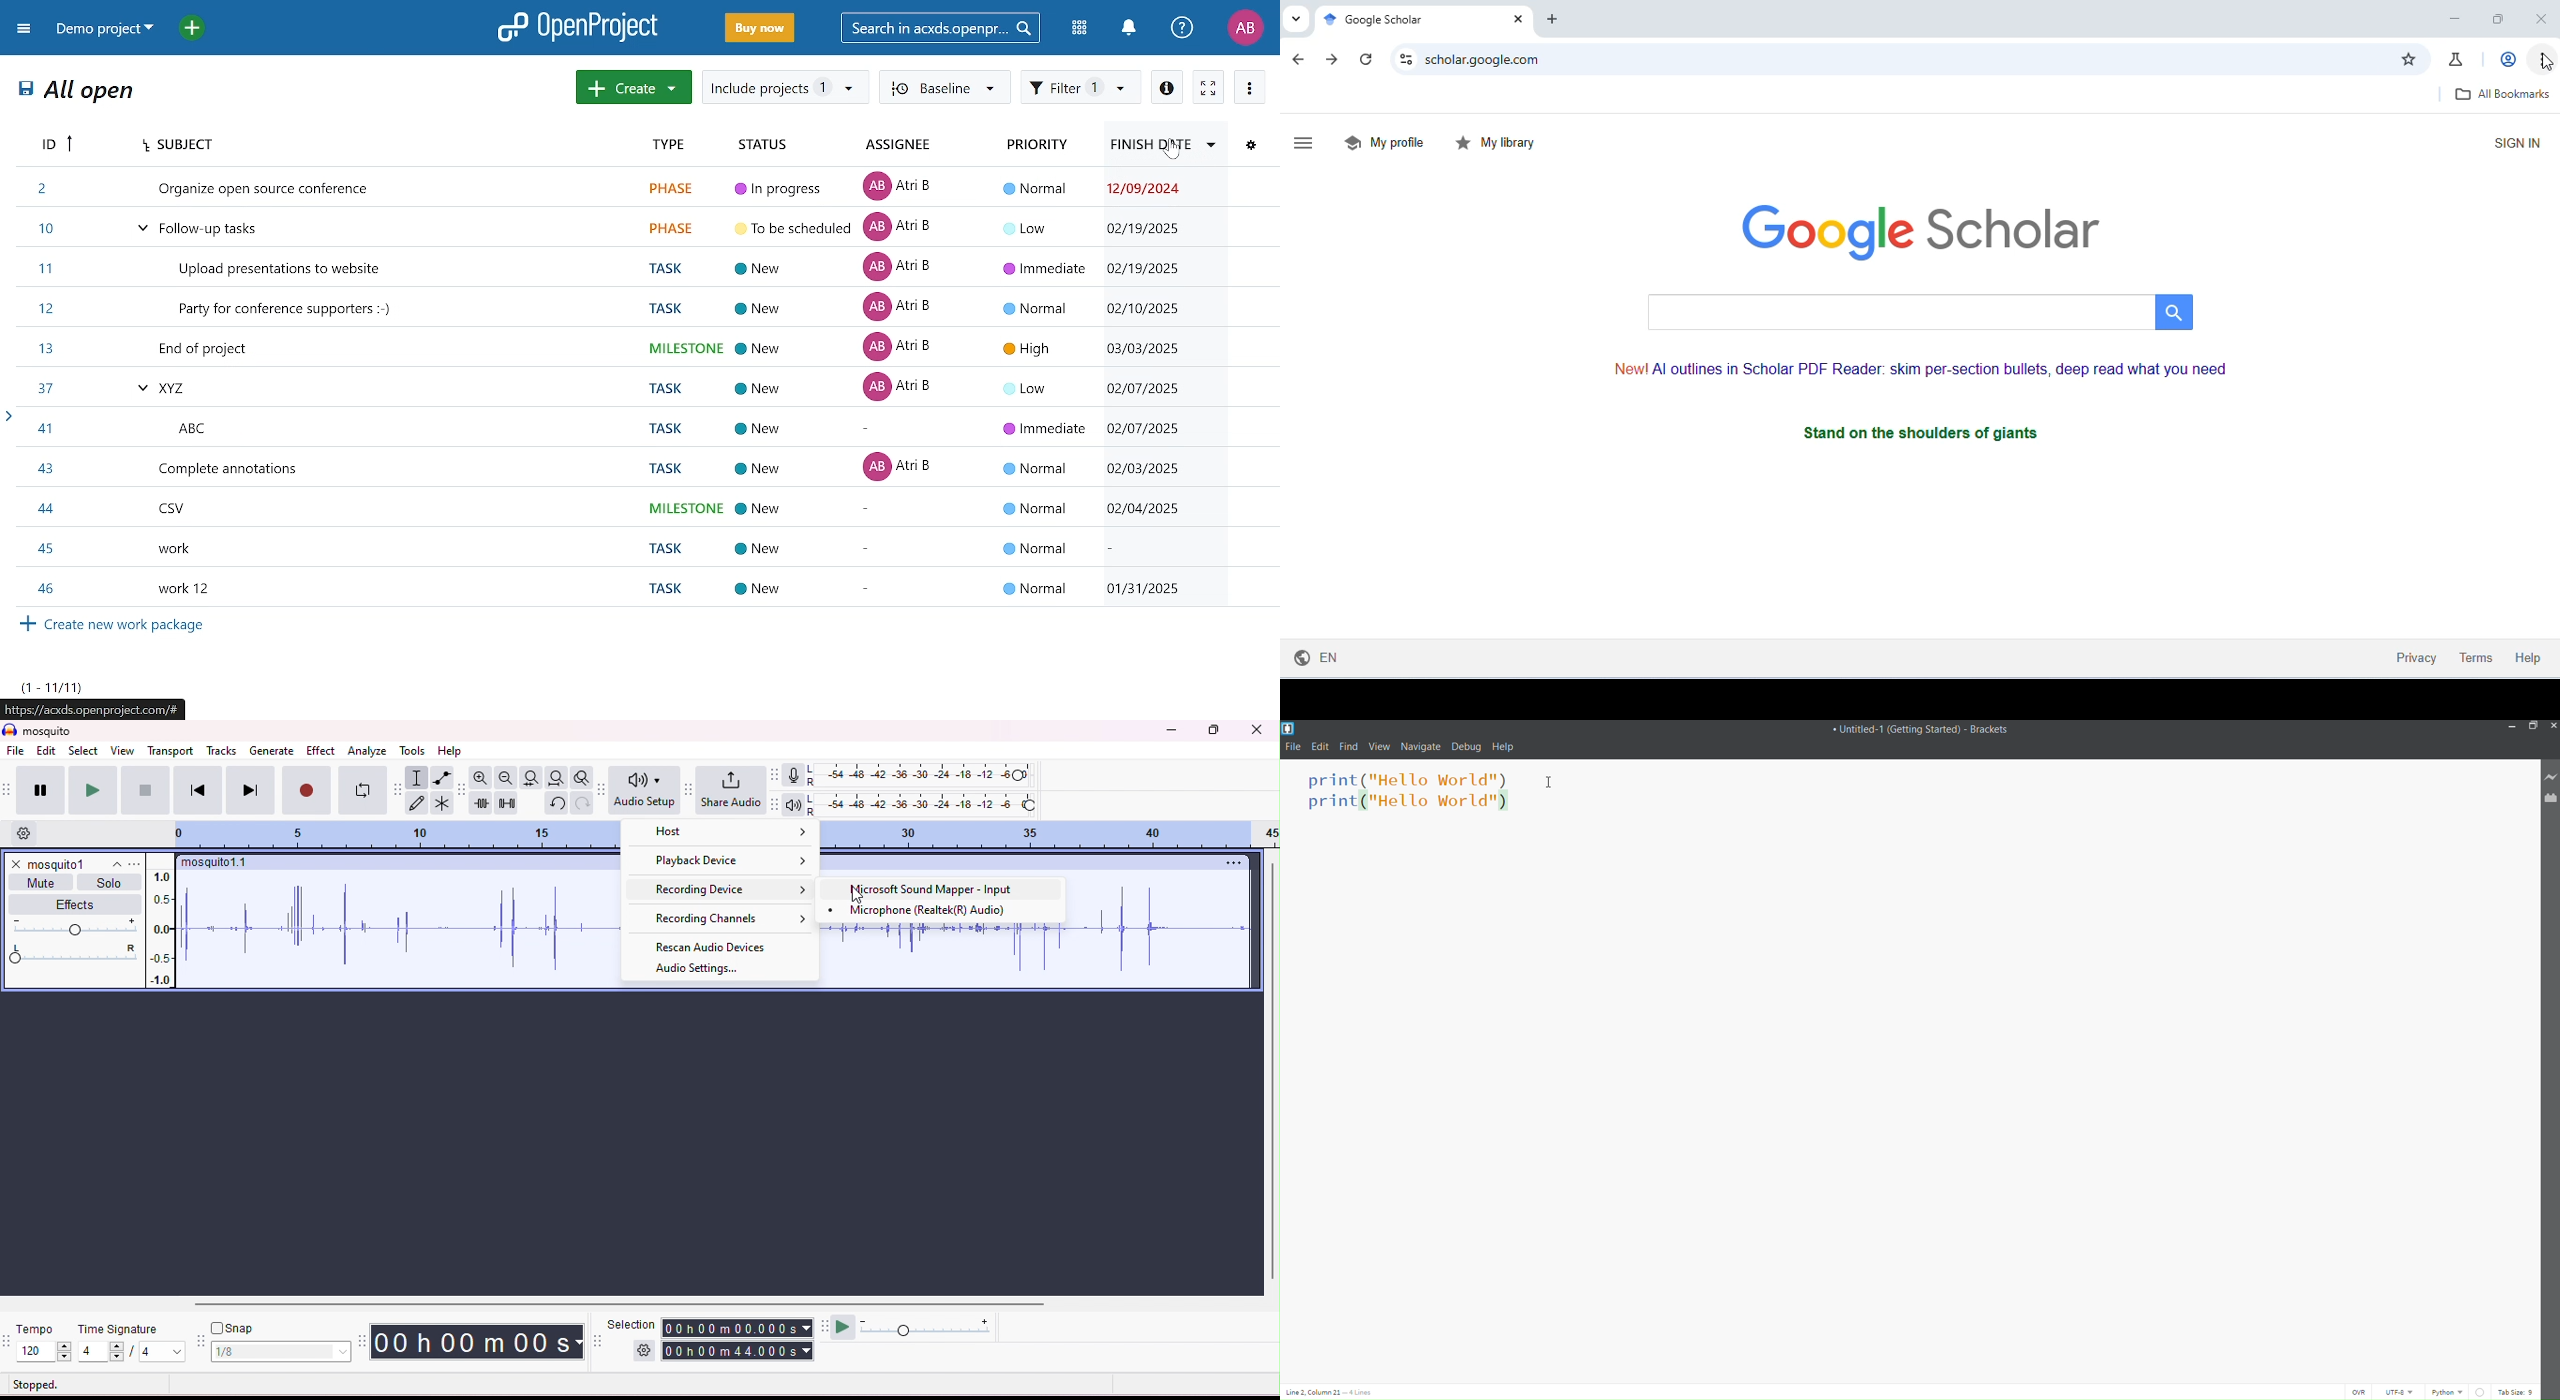 The image size is (2576, 1400). Describe the element at coordinates (406, 835) in the screenshot. I see `timeline` at that location.